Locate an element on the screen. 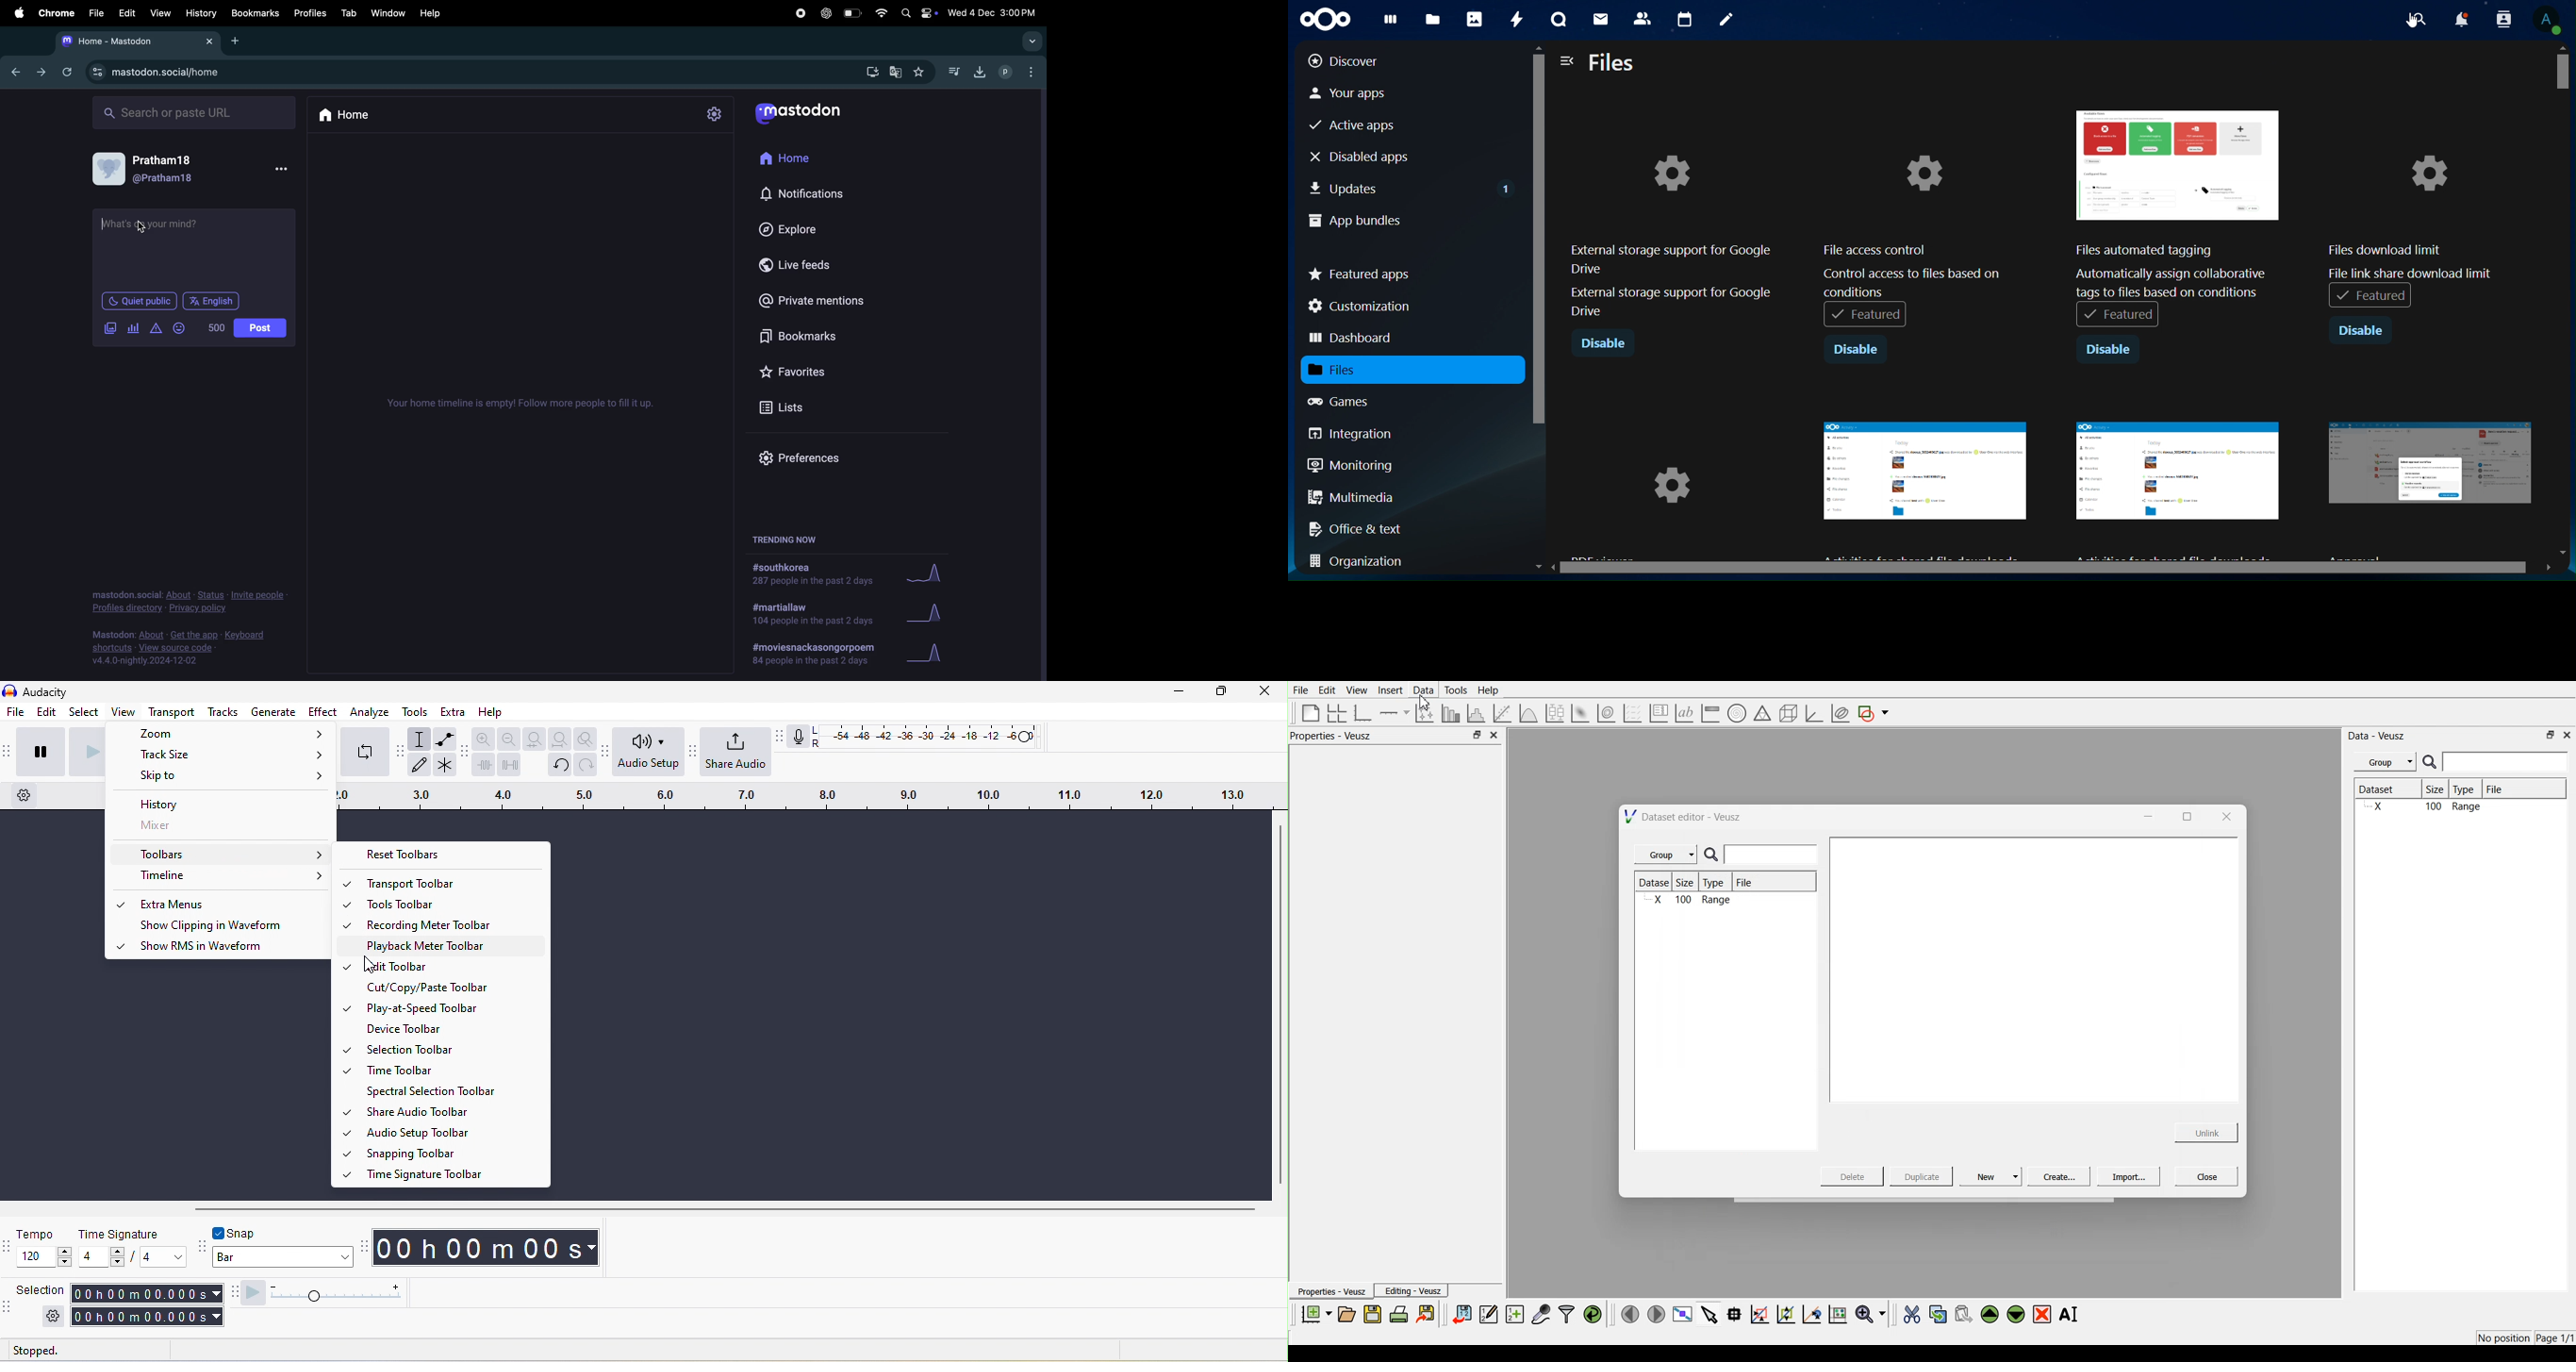 Image resolution: width=2576 pixels, height=1372 pixels. Timeline is located at coordinates (522, 402).